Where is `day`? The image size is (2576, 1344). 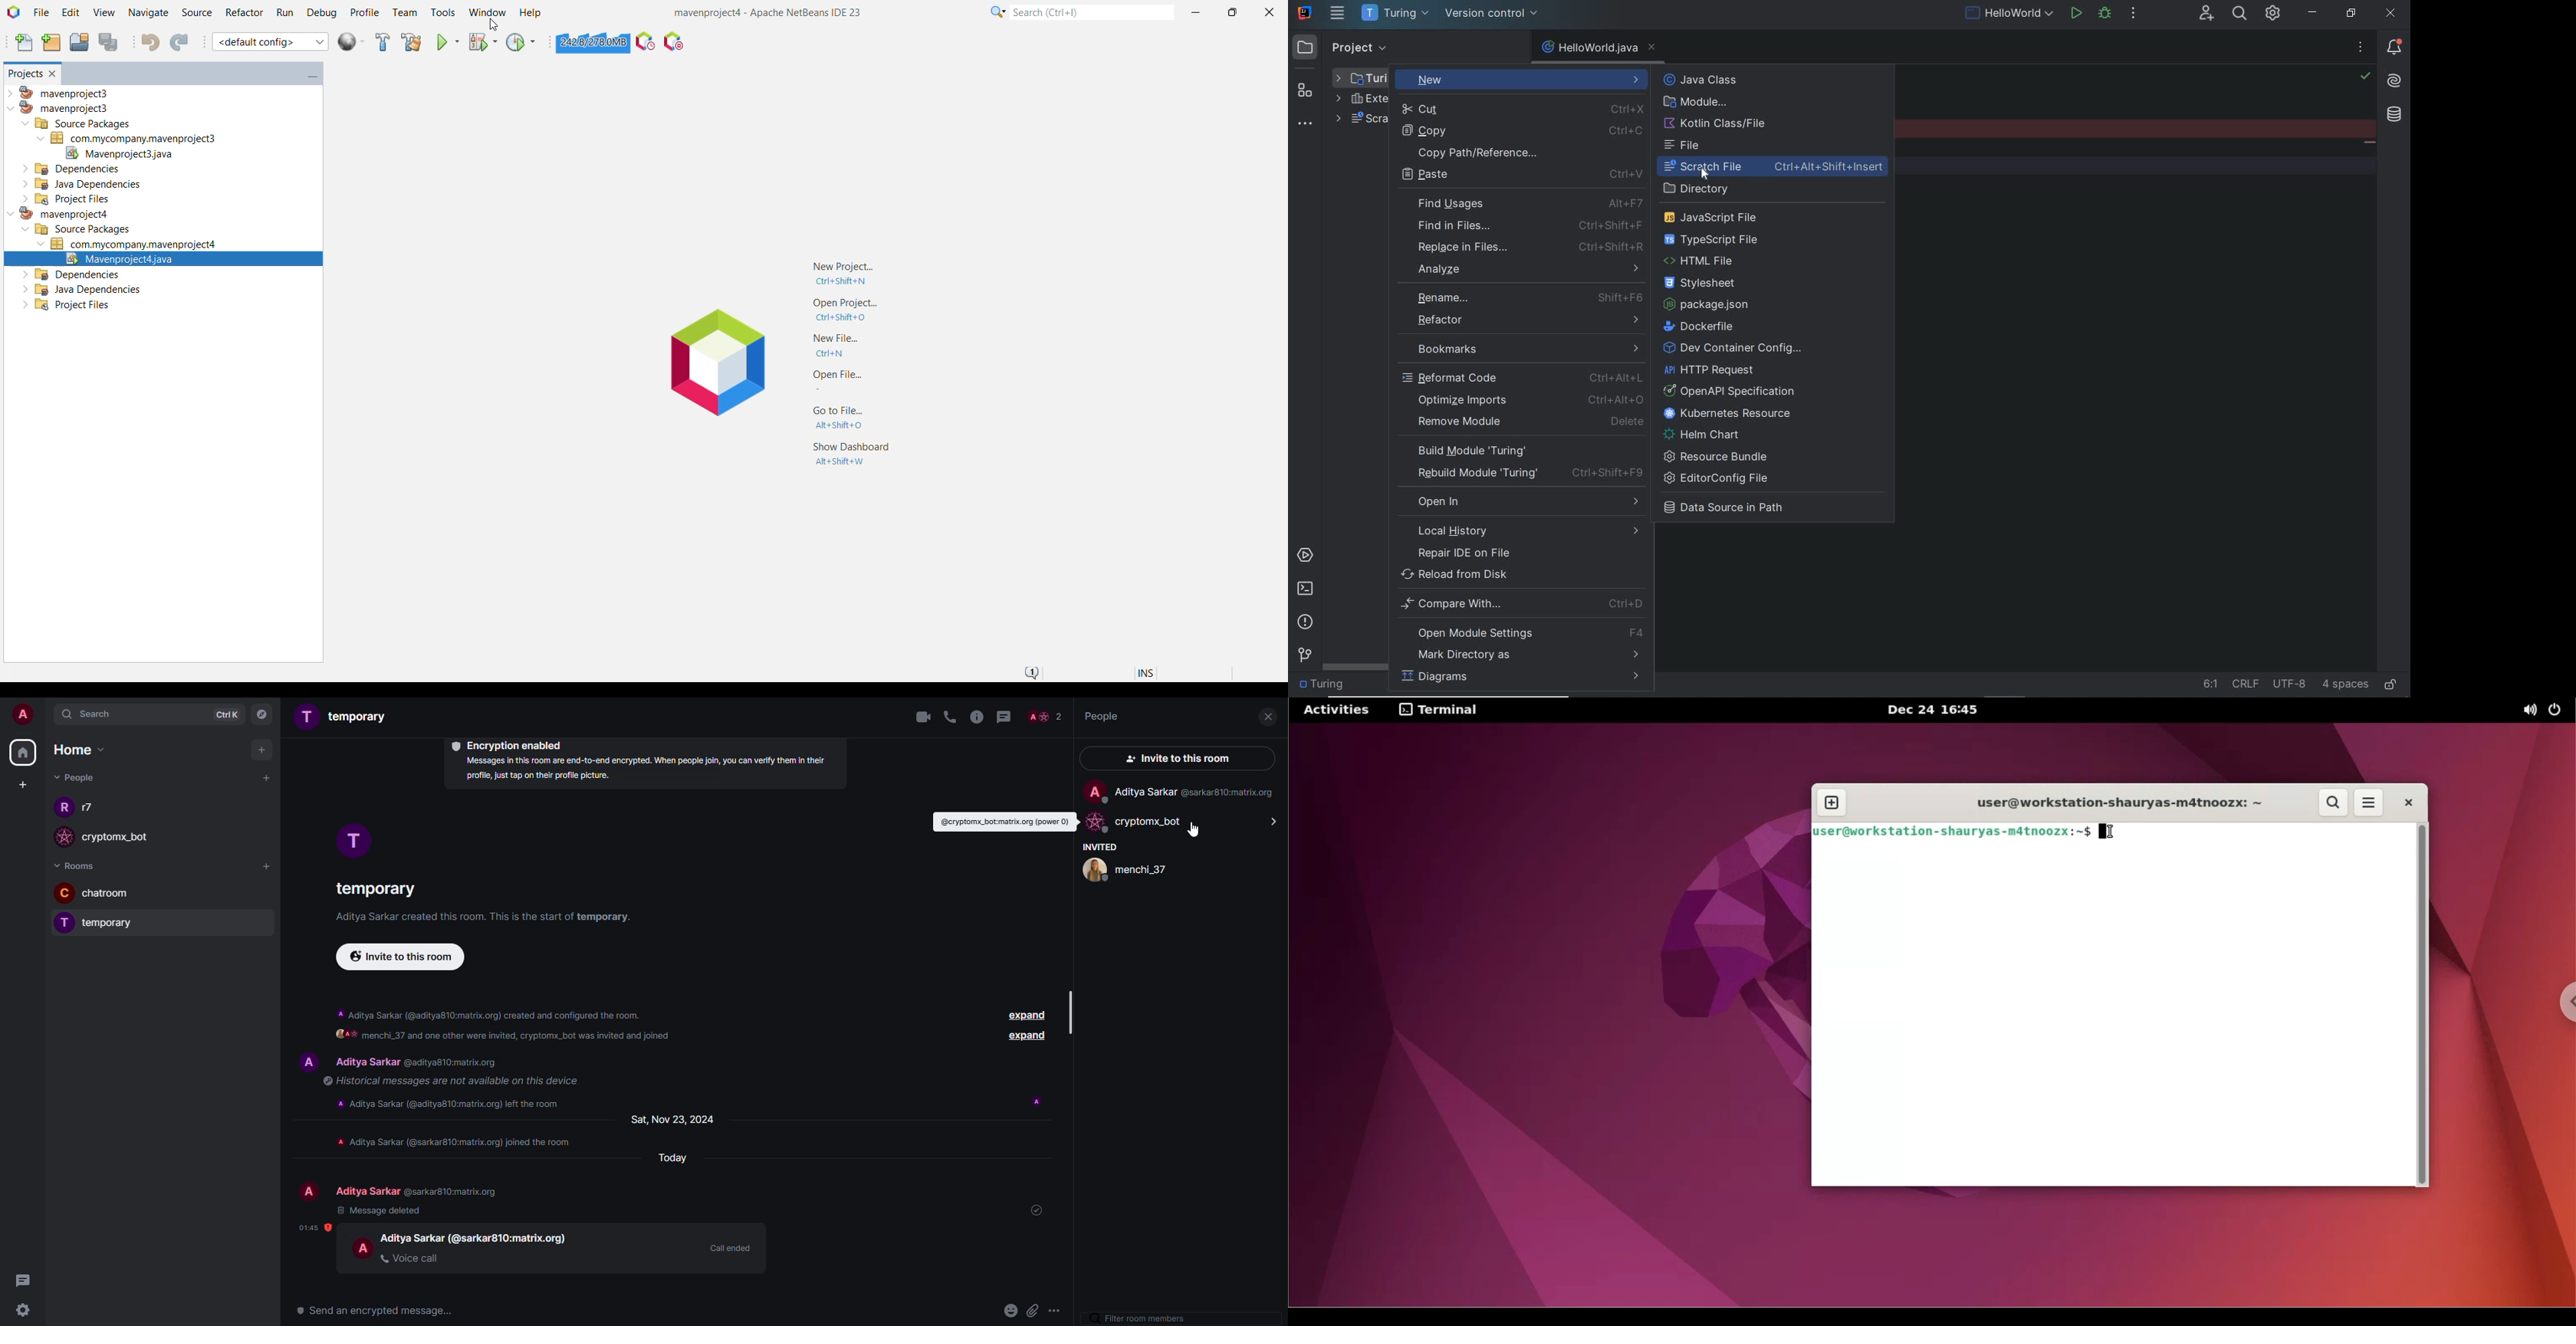 day is located at coordinates (667, 1159).